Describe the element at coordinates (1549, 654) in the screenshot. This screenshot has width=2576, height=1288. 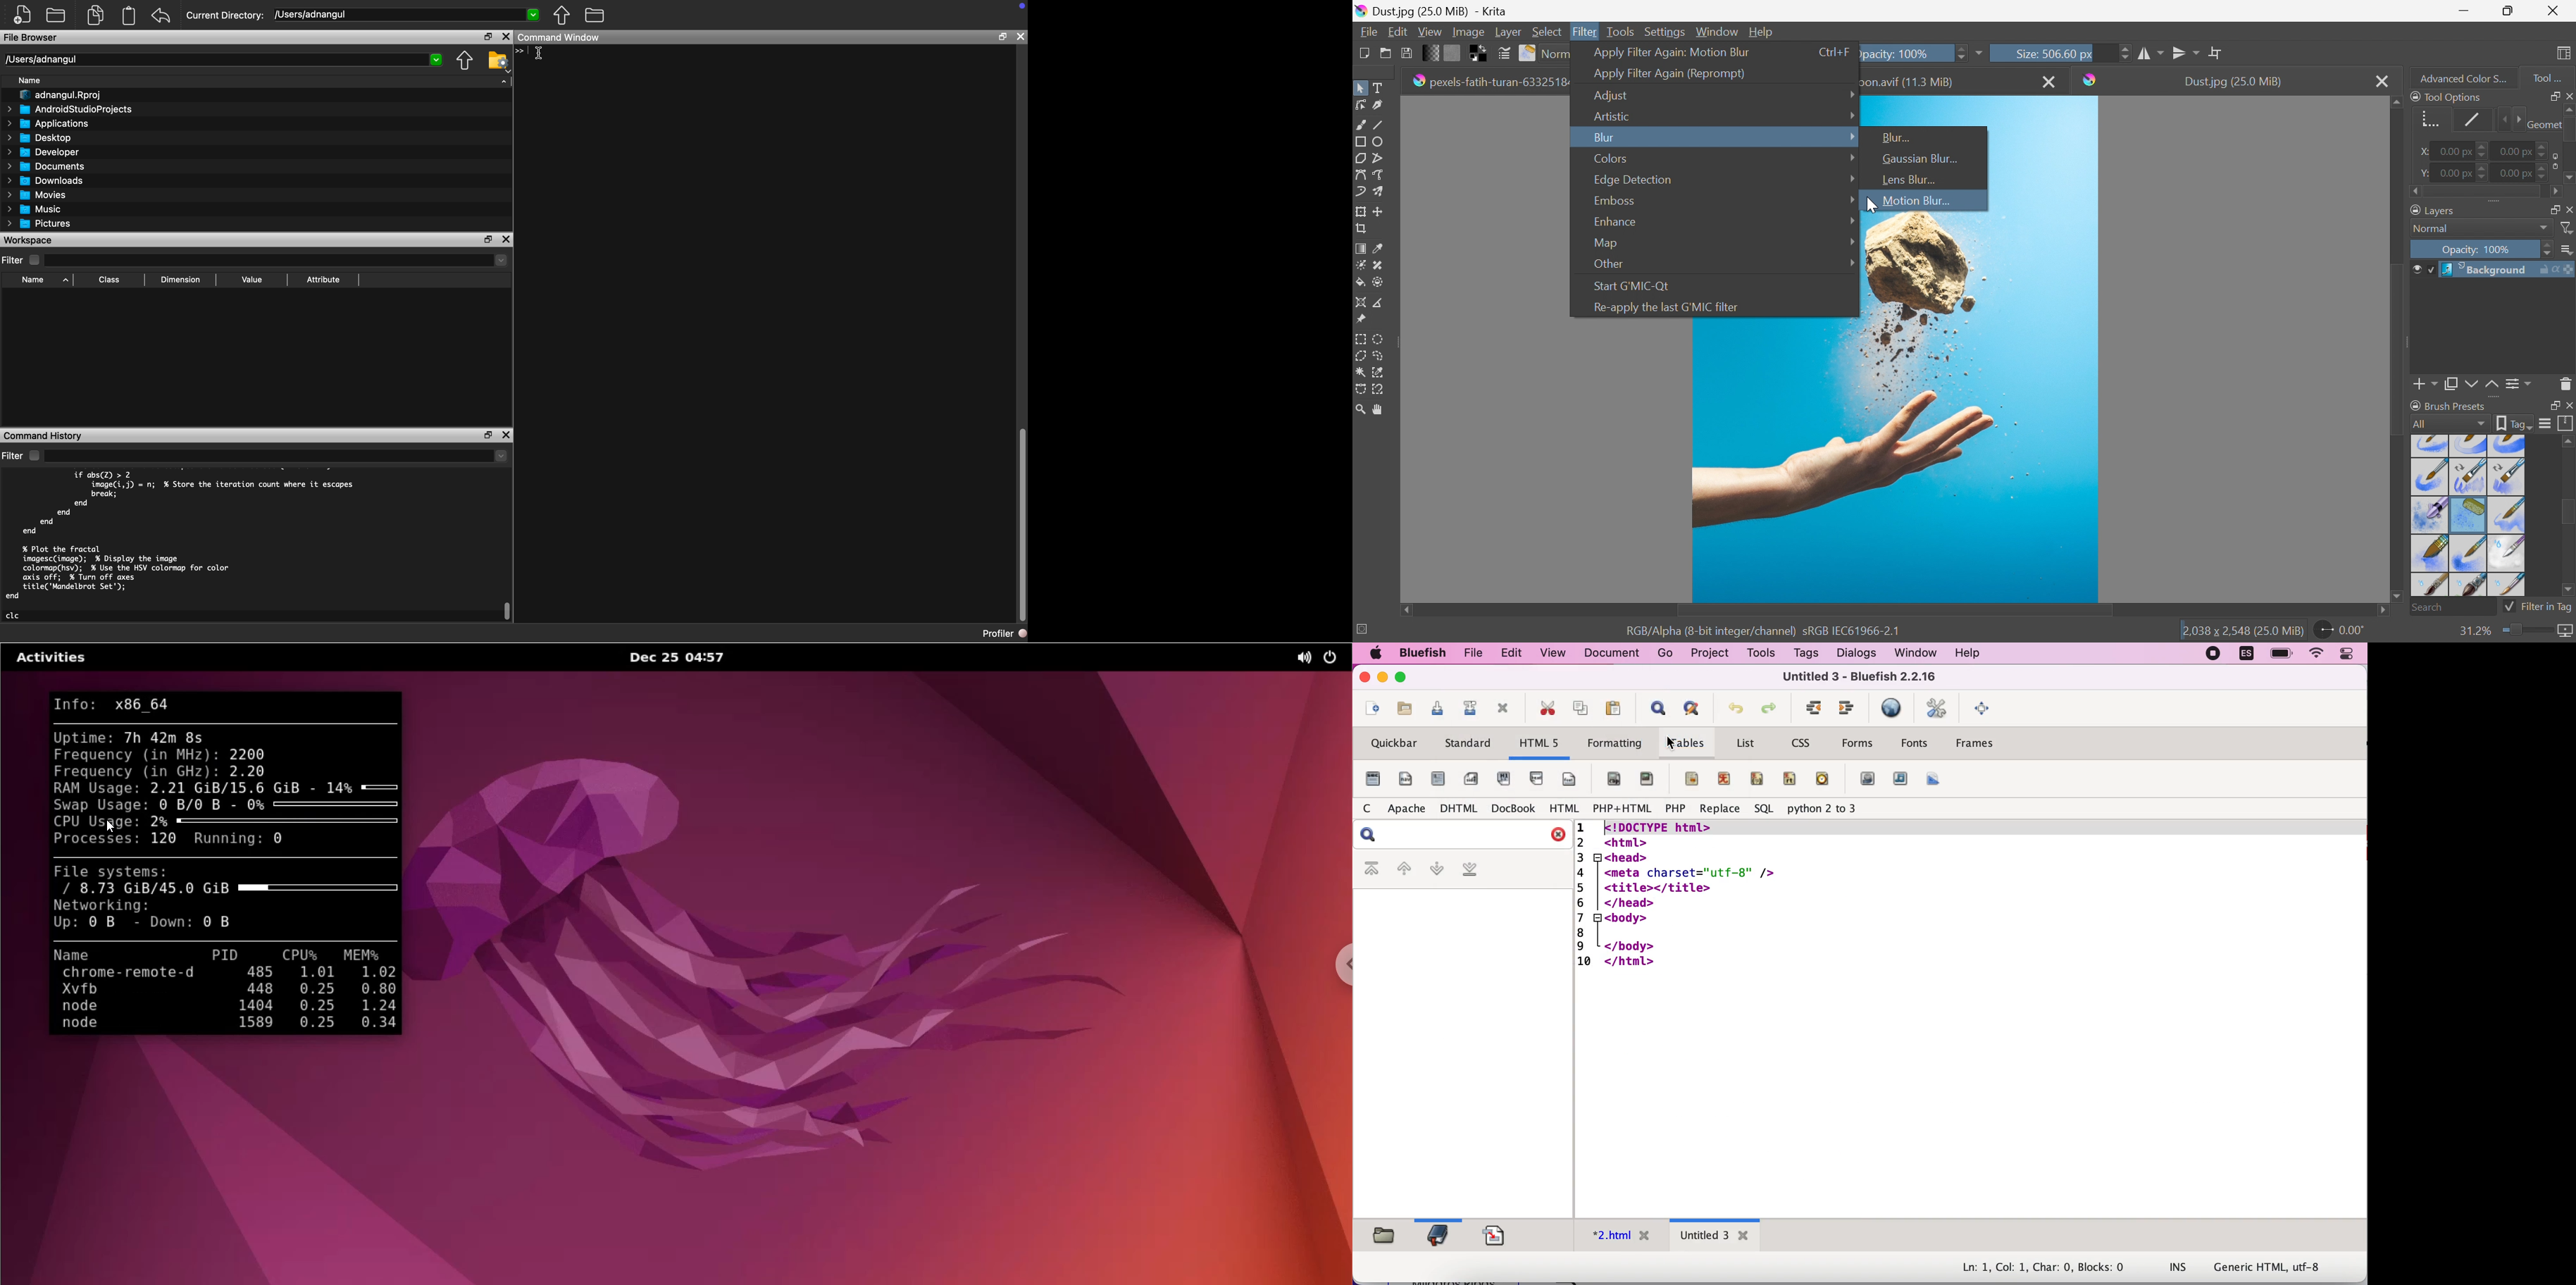
I see `view` at that location.